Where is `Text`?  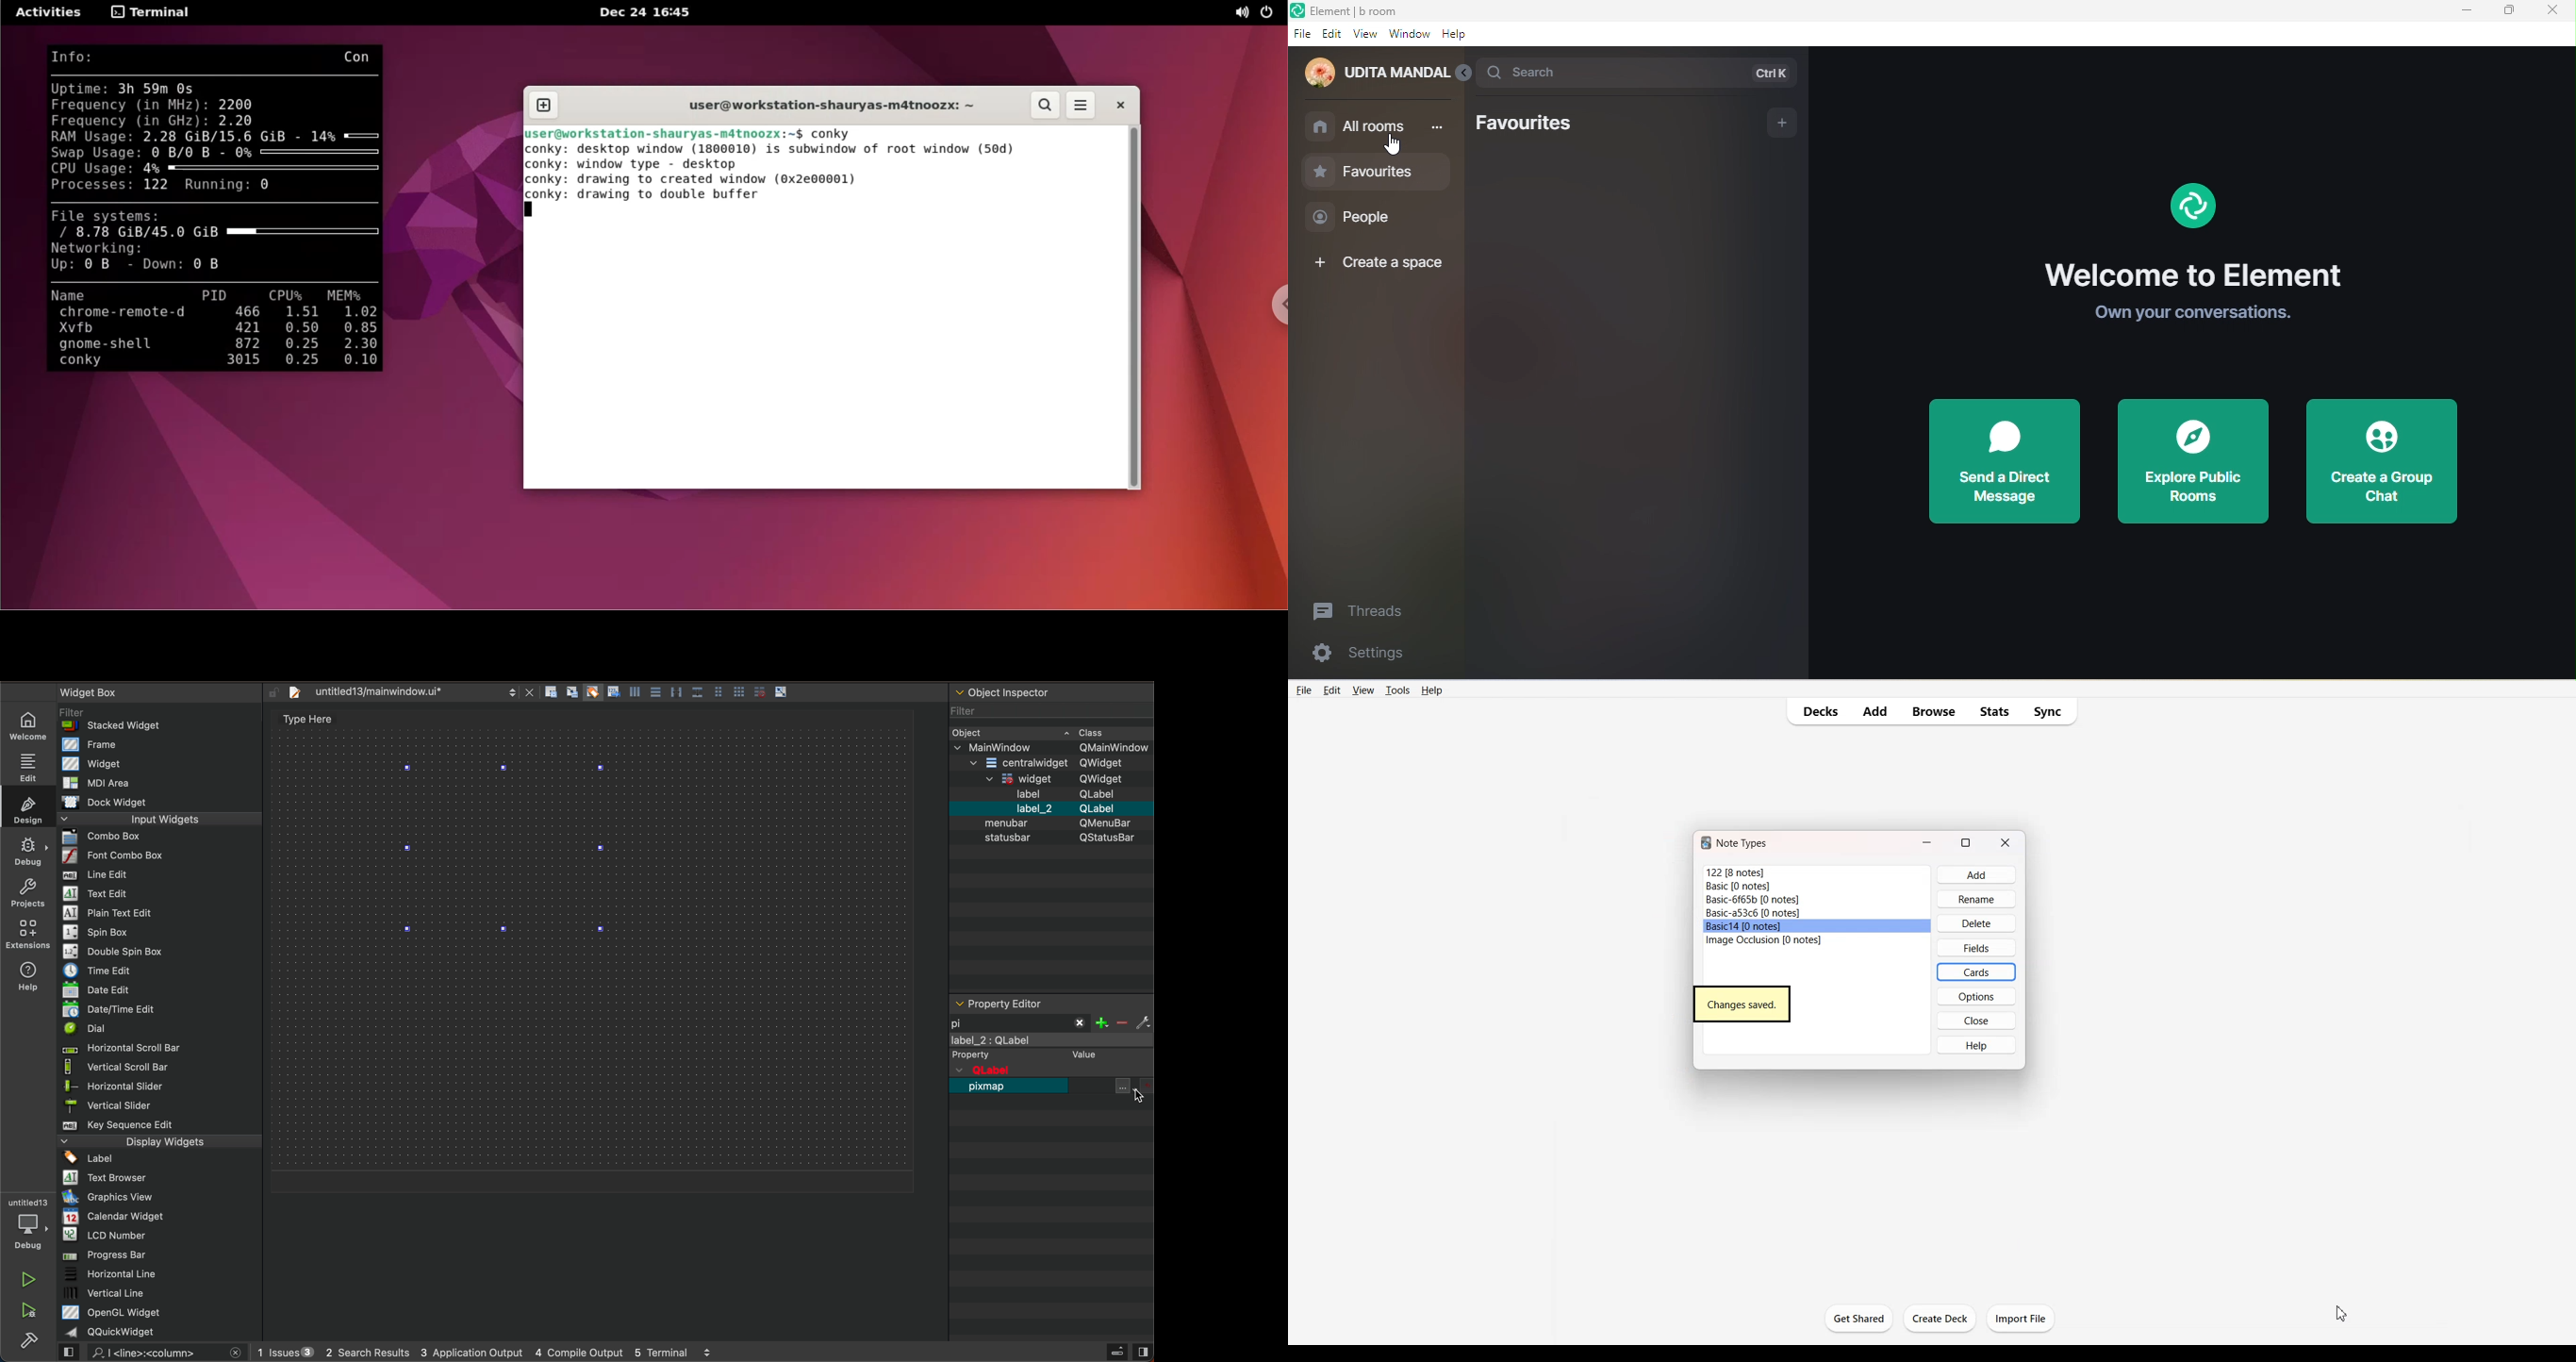
Text is located at coordinates (1742, 1004).